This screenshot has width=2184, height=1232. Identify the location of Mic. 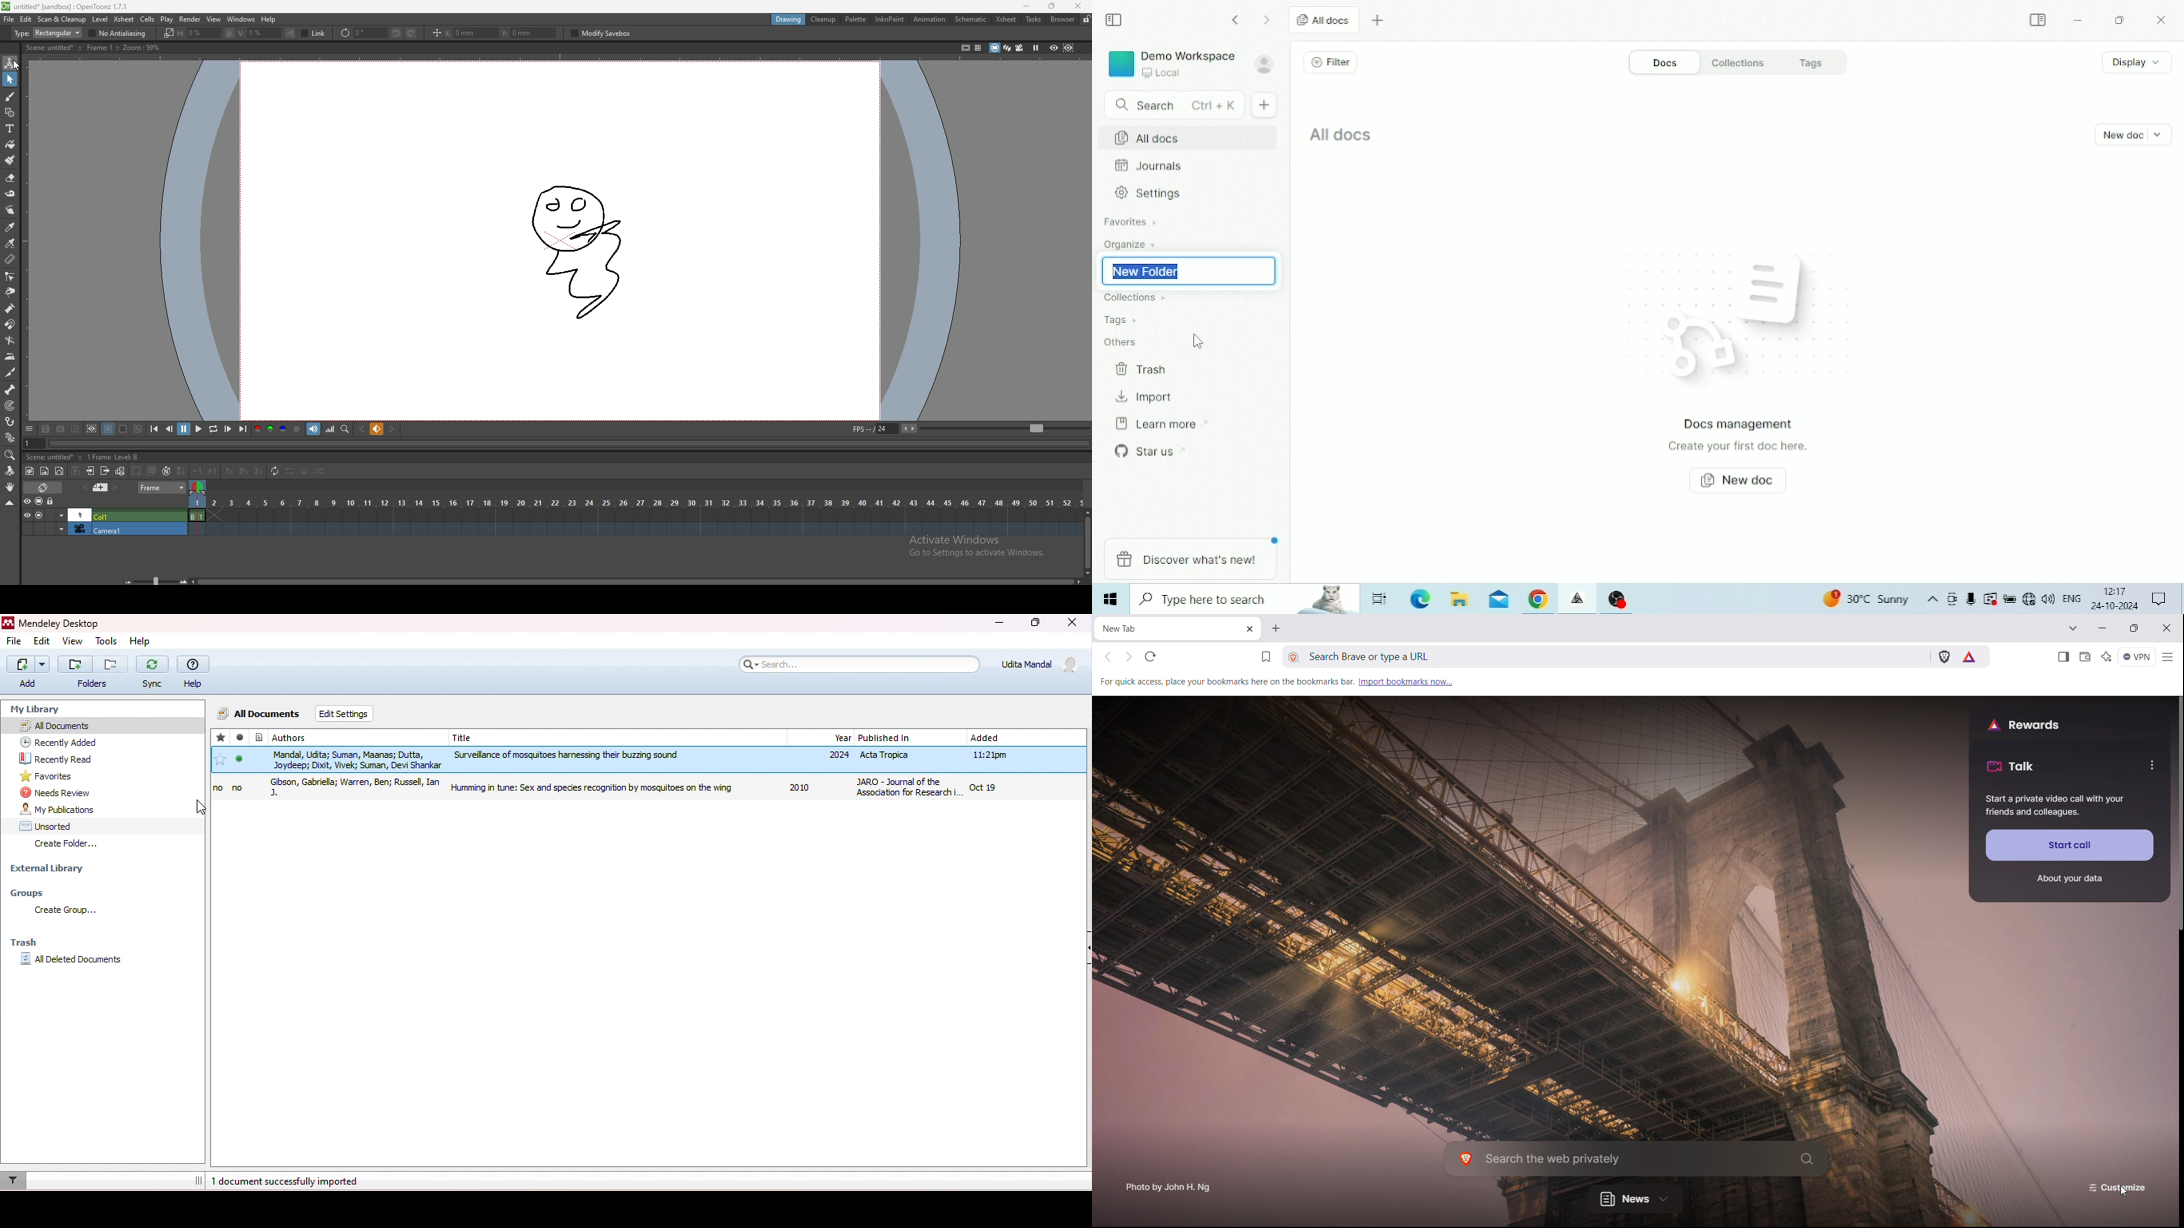
(1970, 600).